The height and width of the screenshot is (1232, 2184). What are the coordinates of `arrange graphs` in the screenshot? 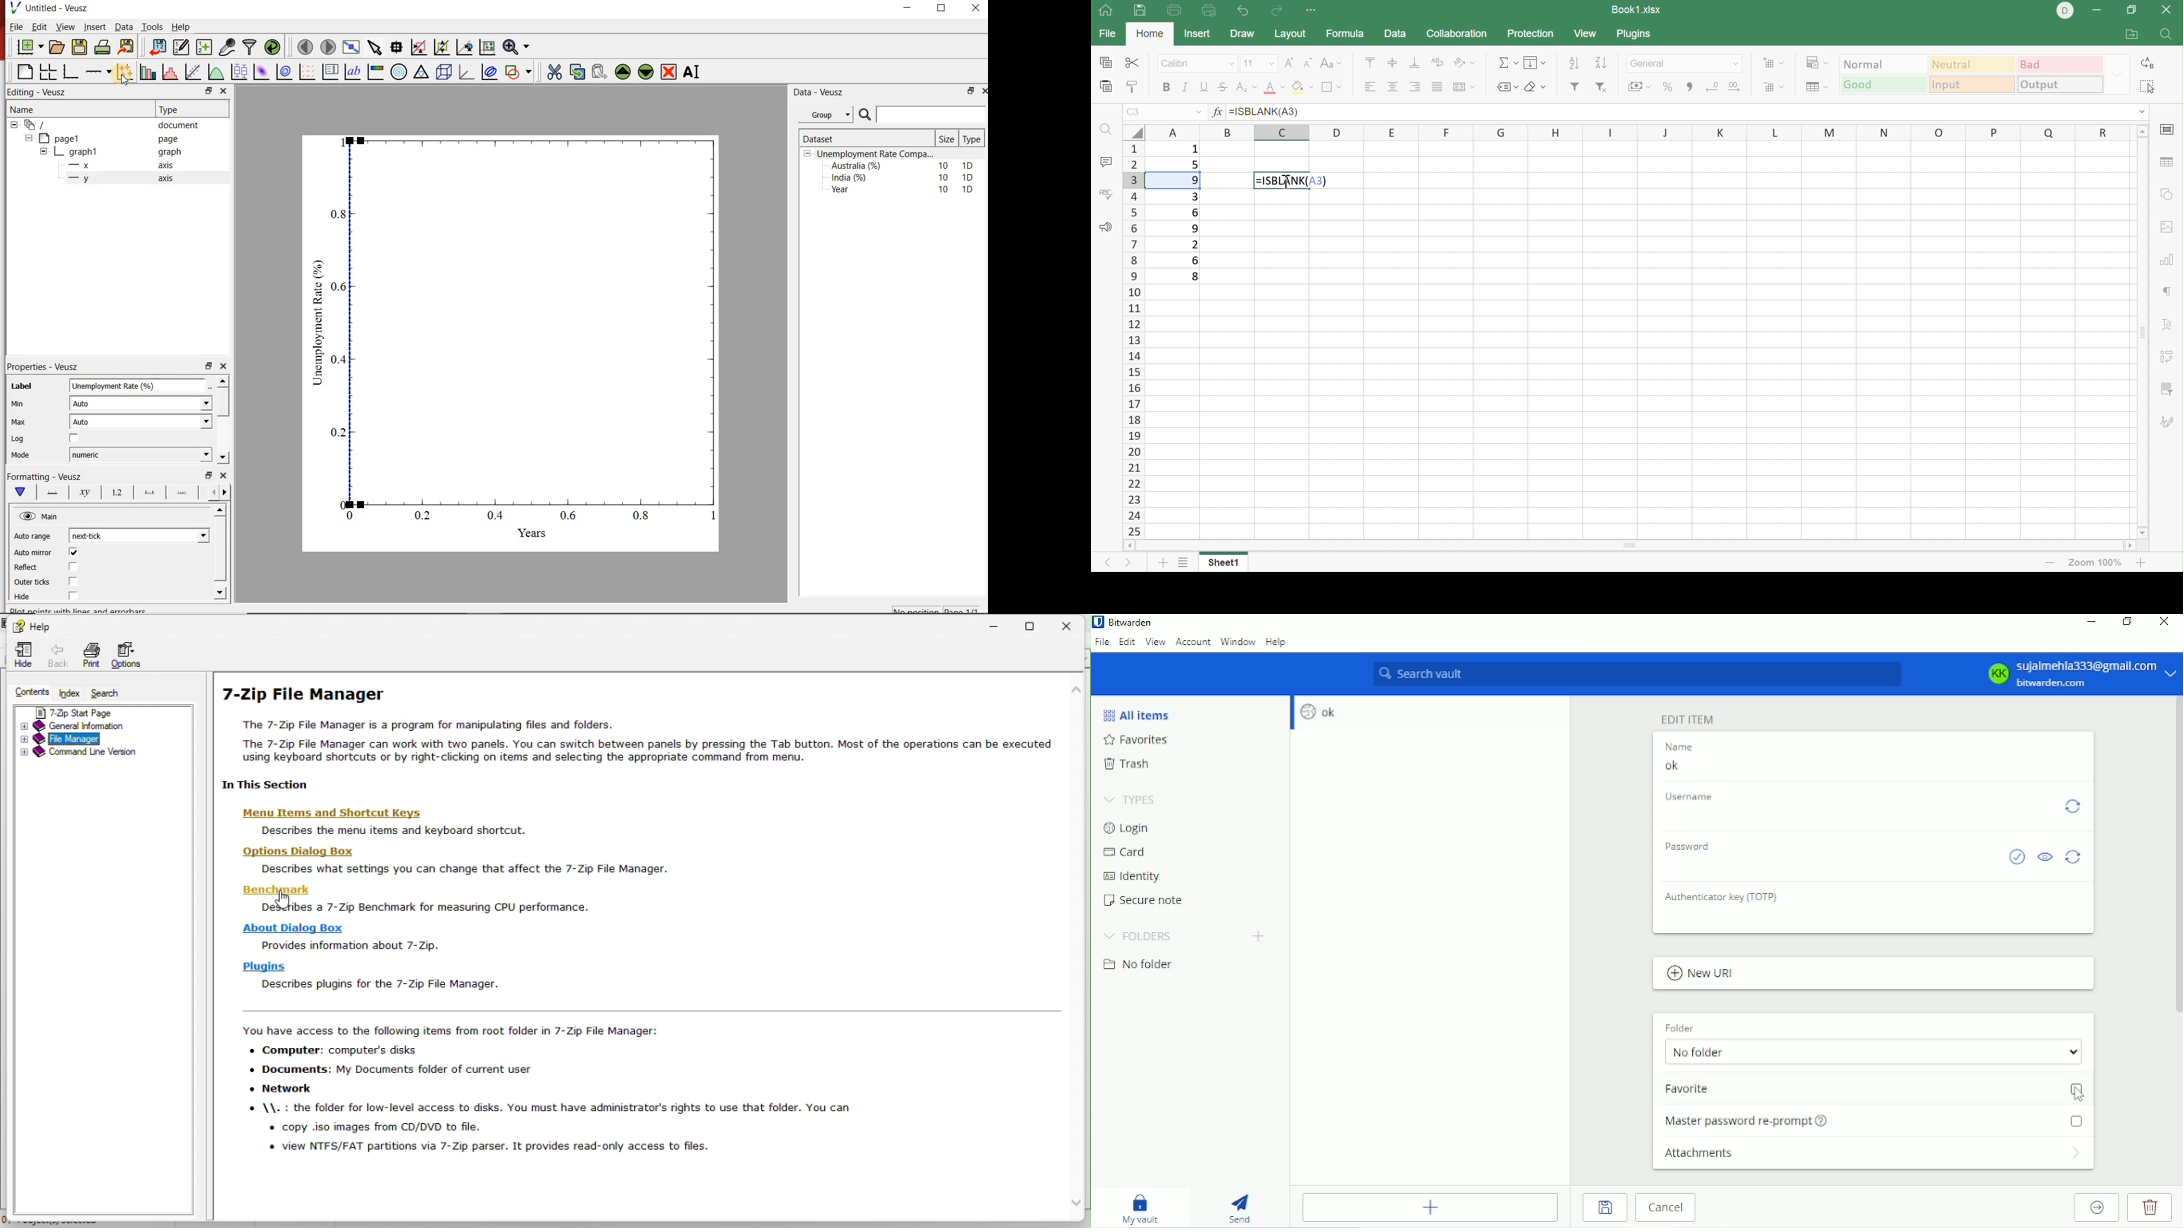 It's located at (48, 71).